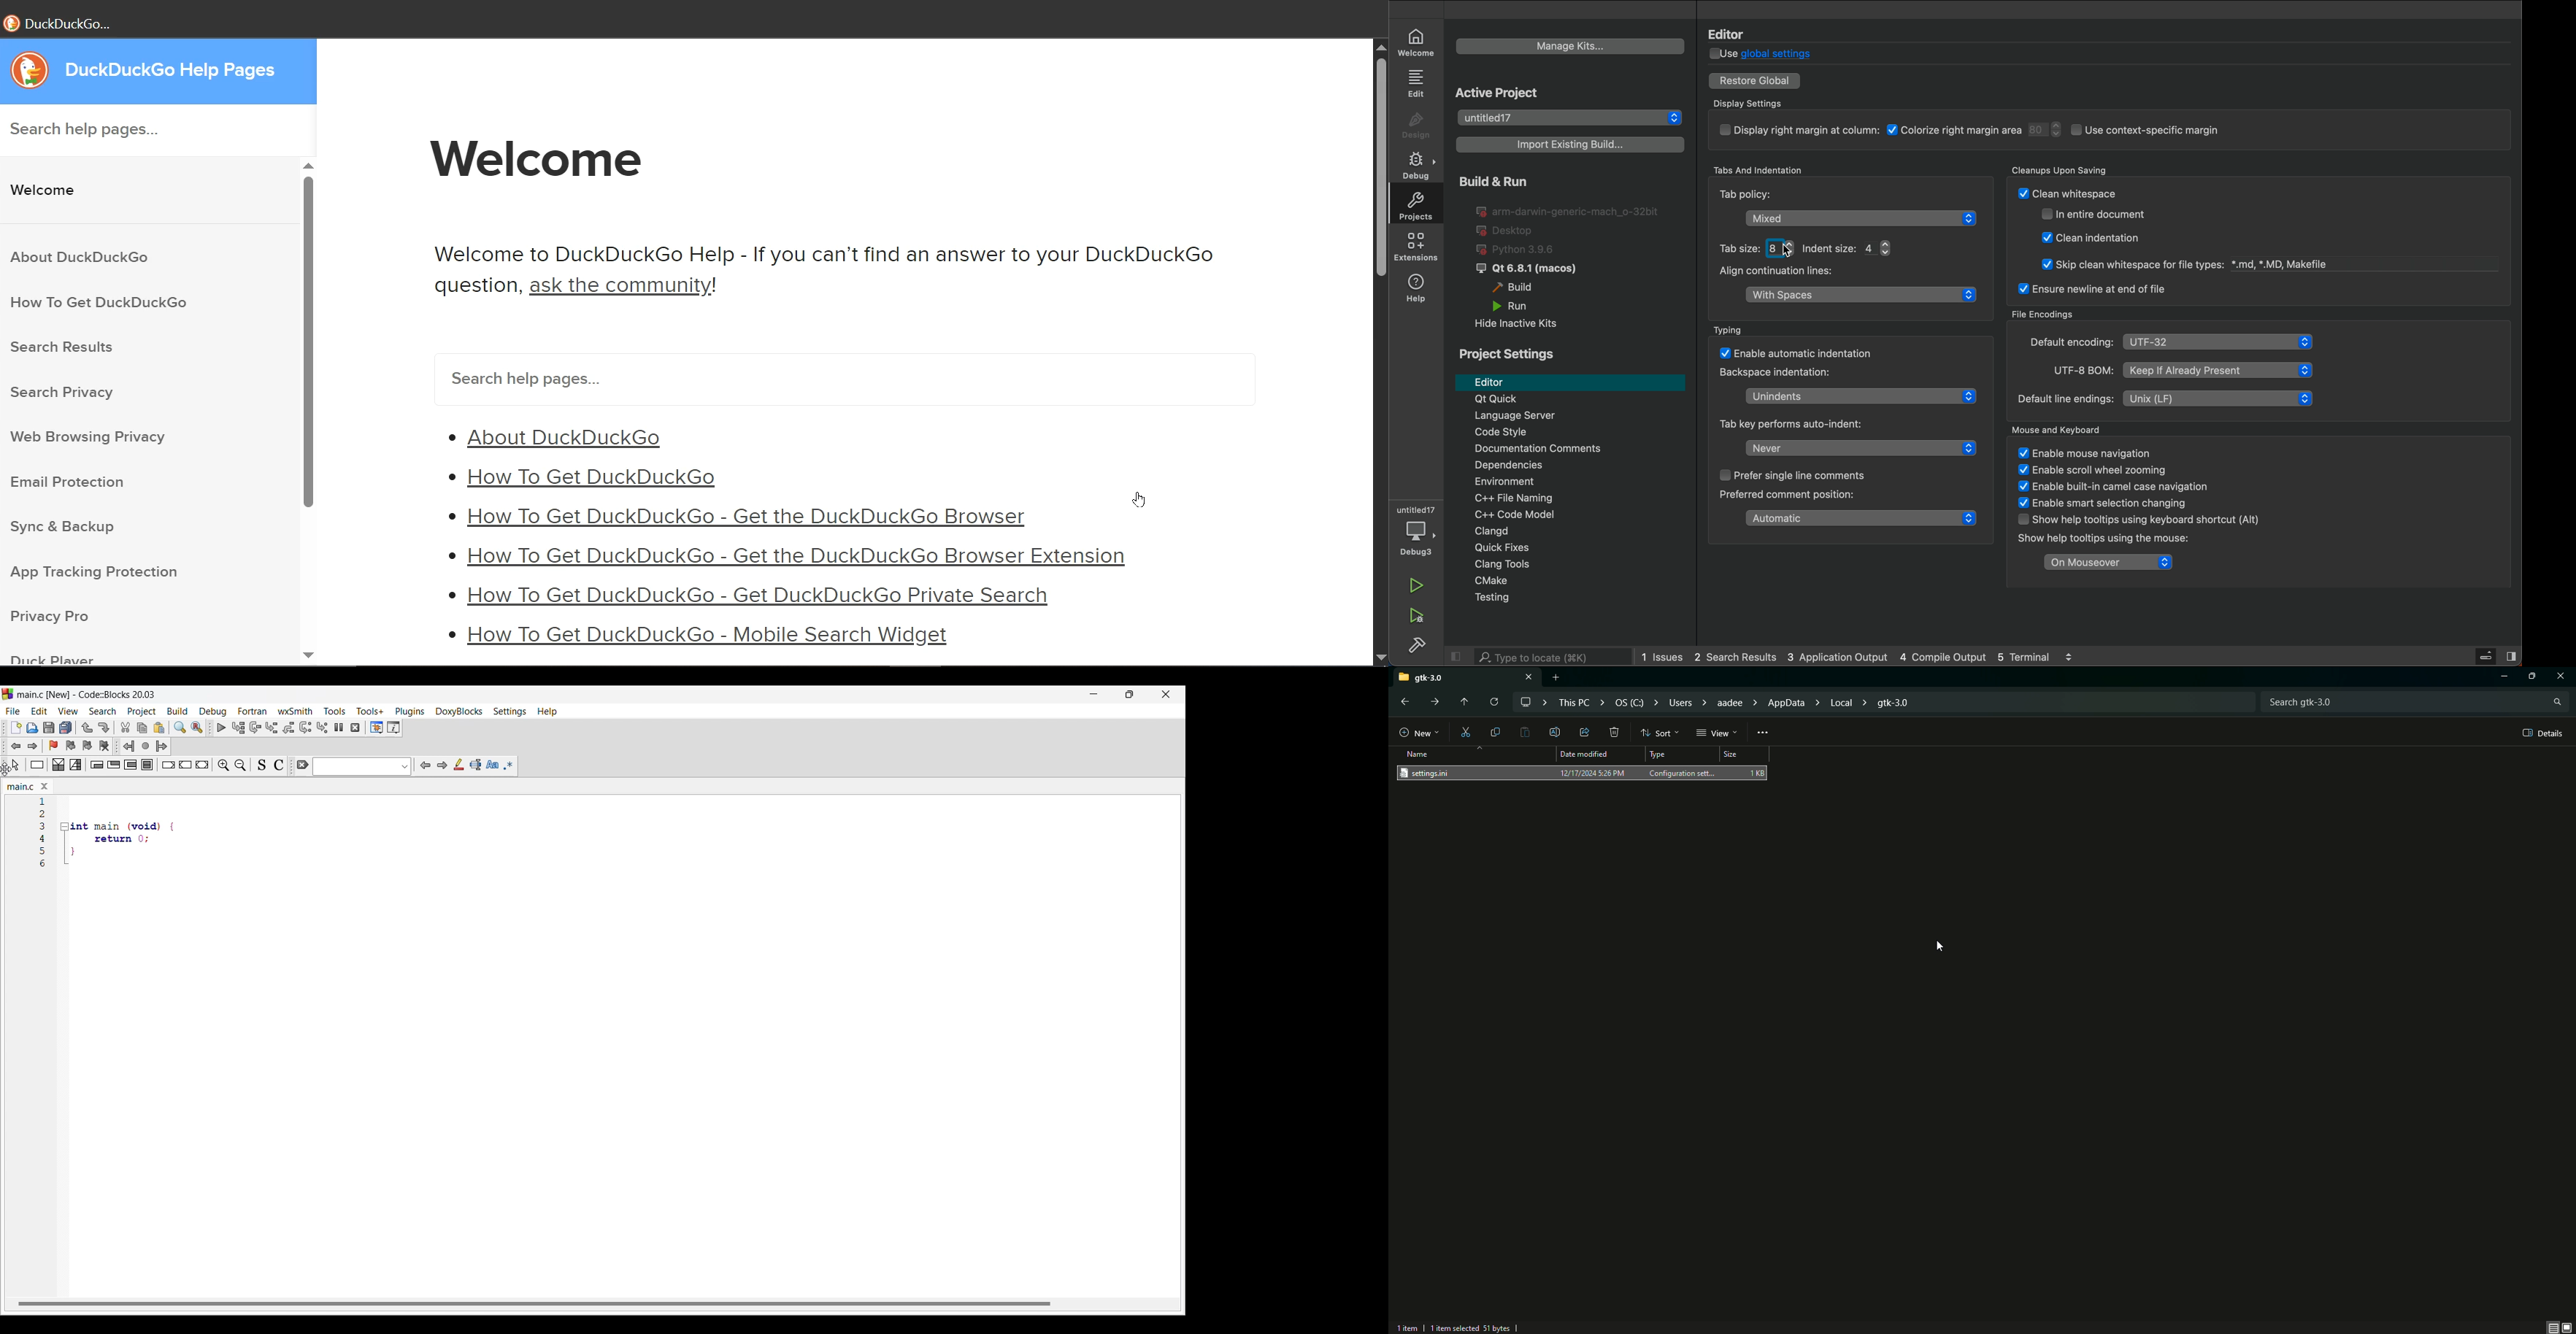 The image size is (2576, 1344). What do you see at coordinates (1418, 587) in the screenshot?
I see `run` at bounding box center [1418, 587].